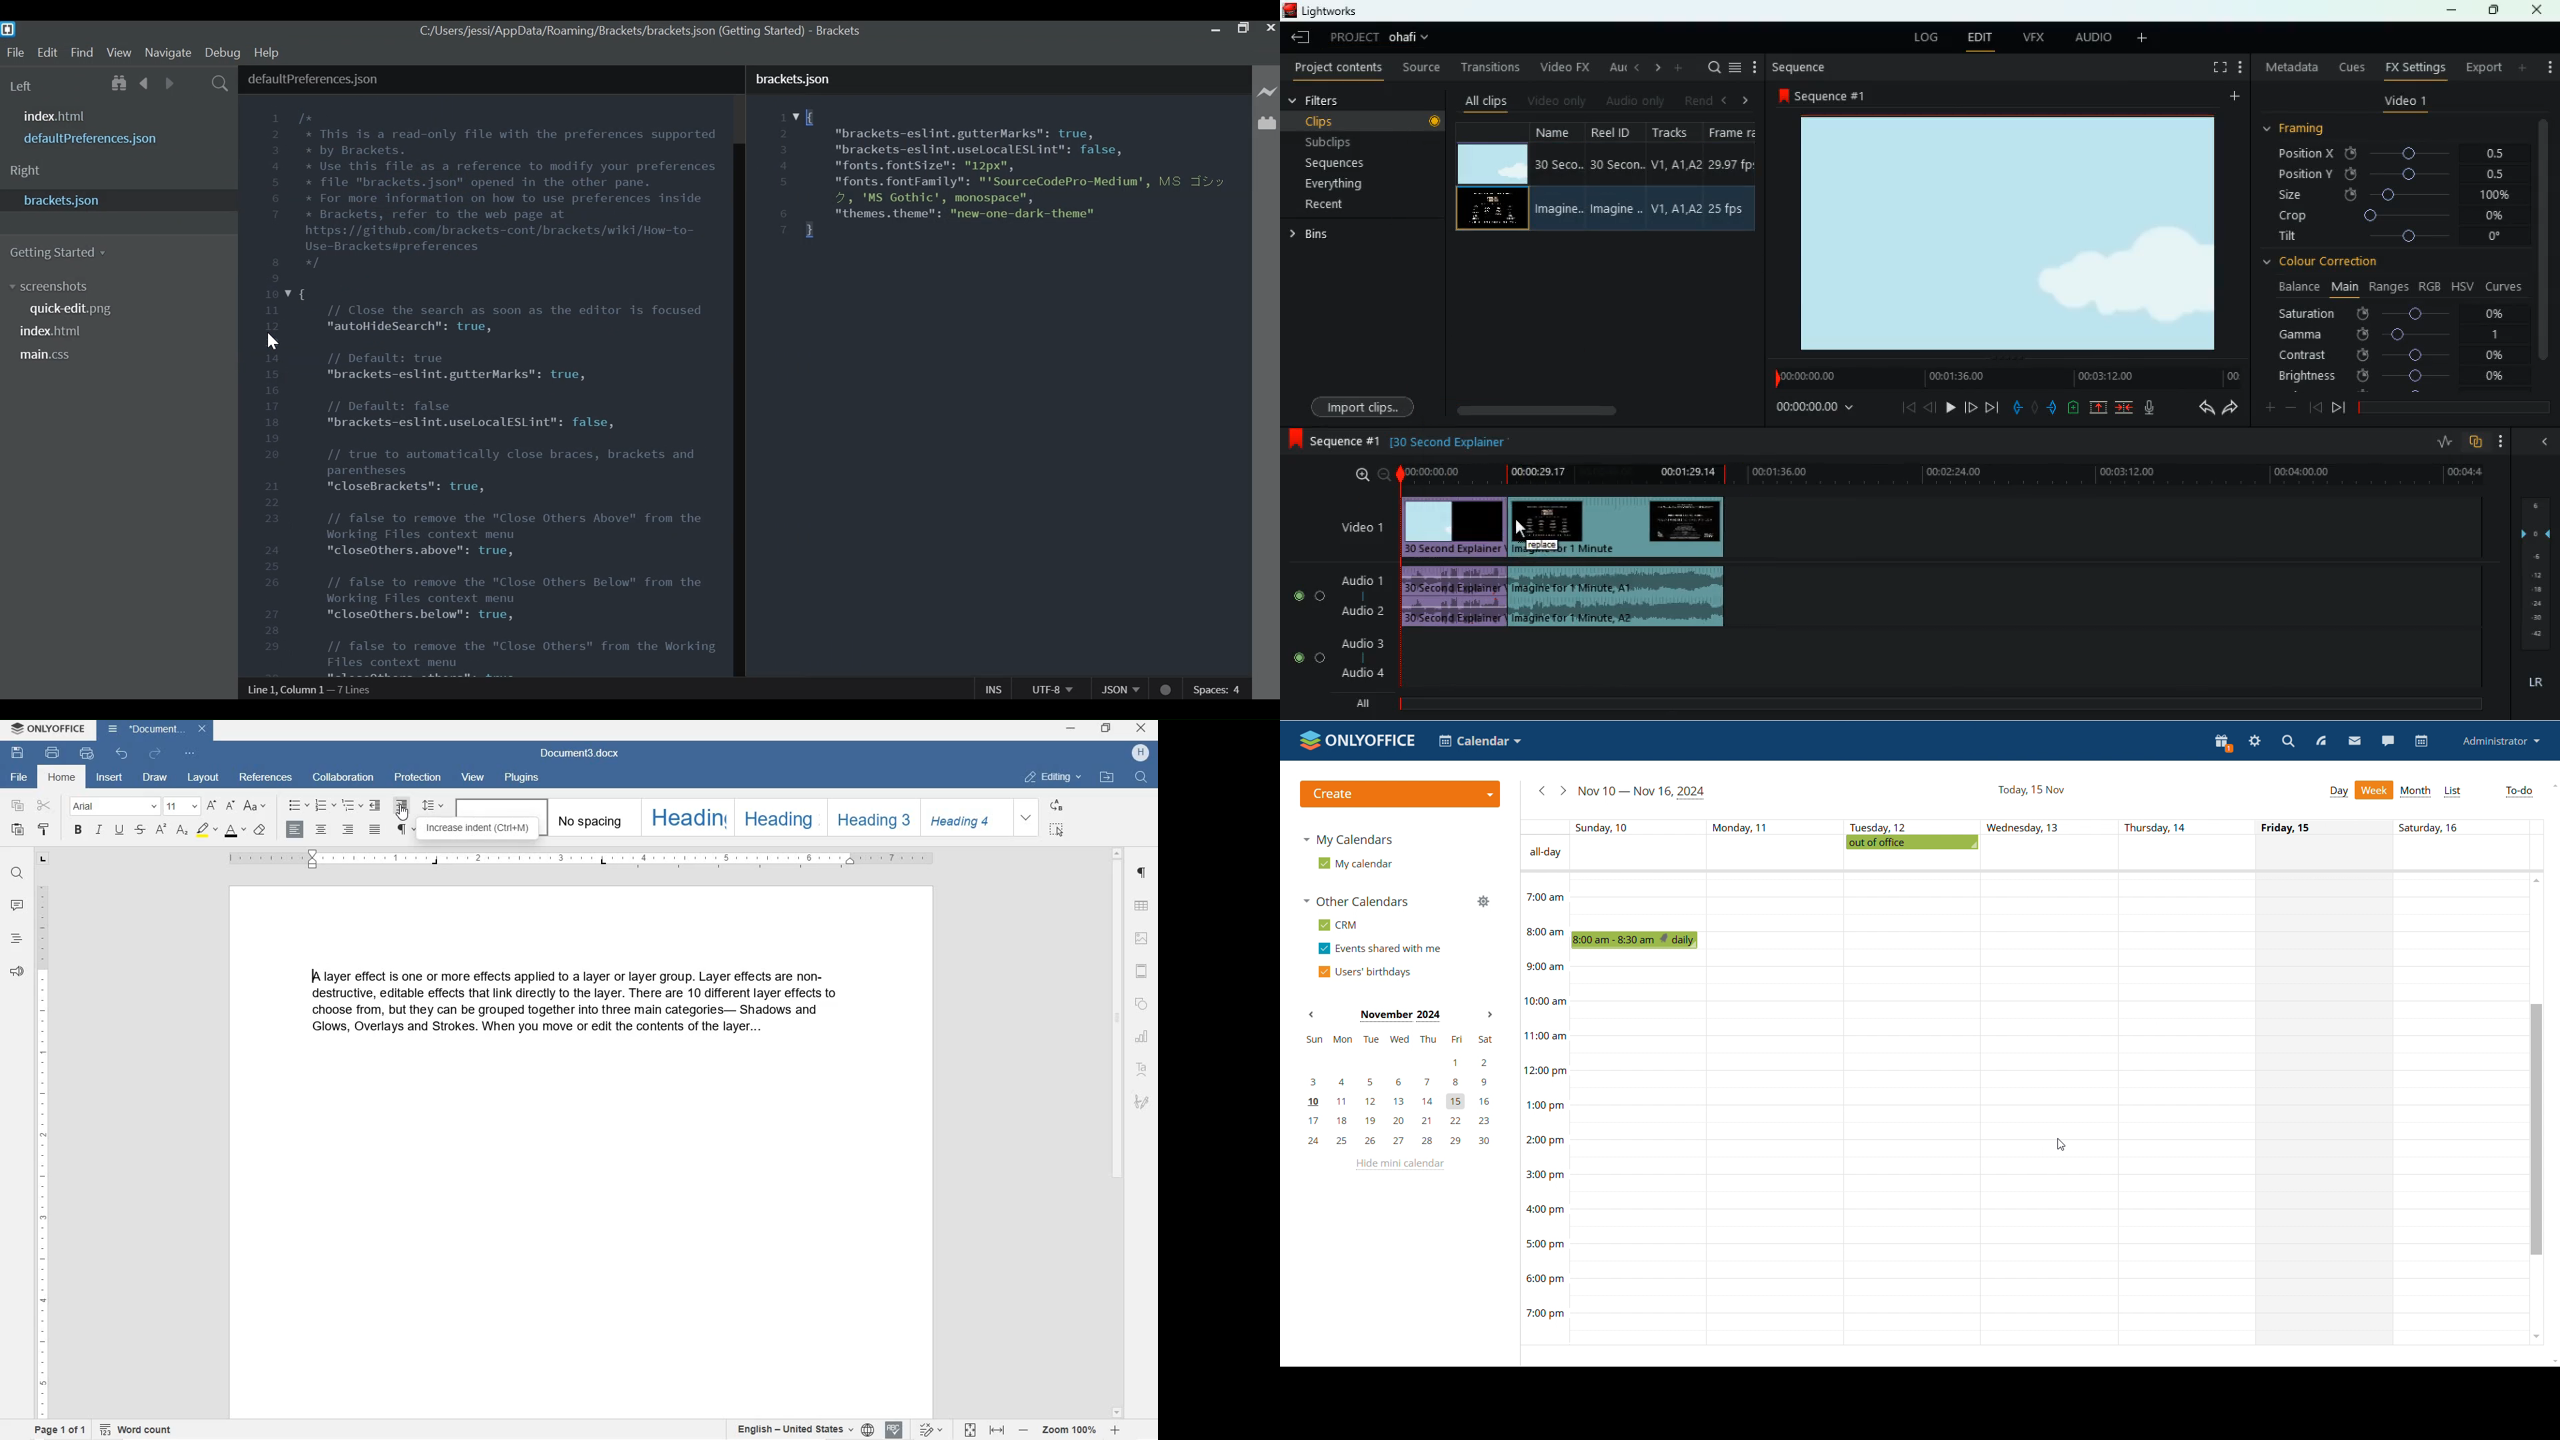  I want to click on cursor, so click(1520, 527).